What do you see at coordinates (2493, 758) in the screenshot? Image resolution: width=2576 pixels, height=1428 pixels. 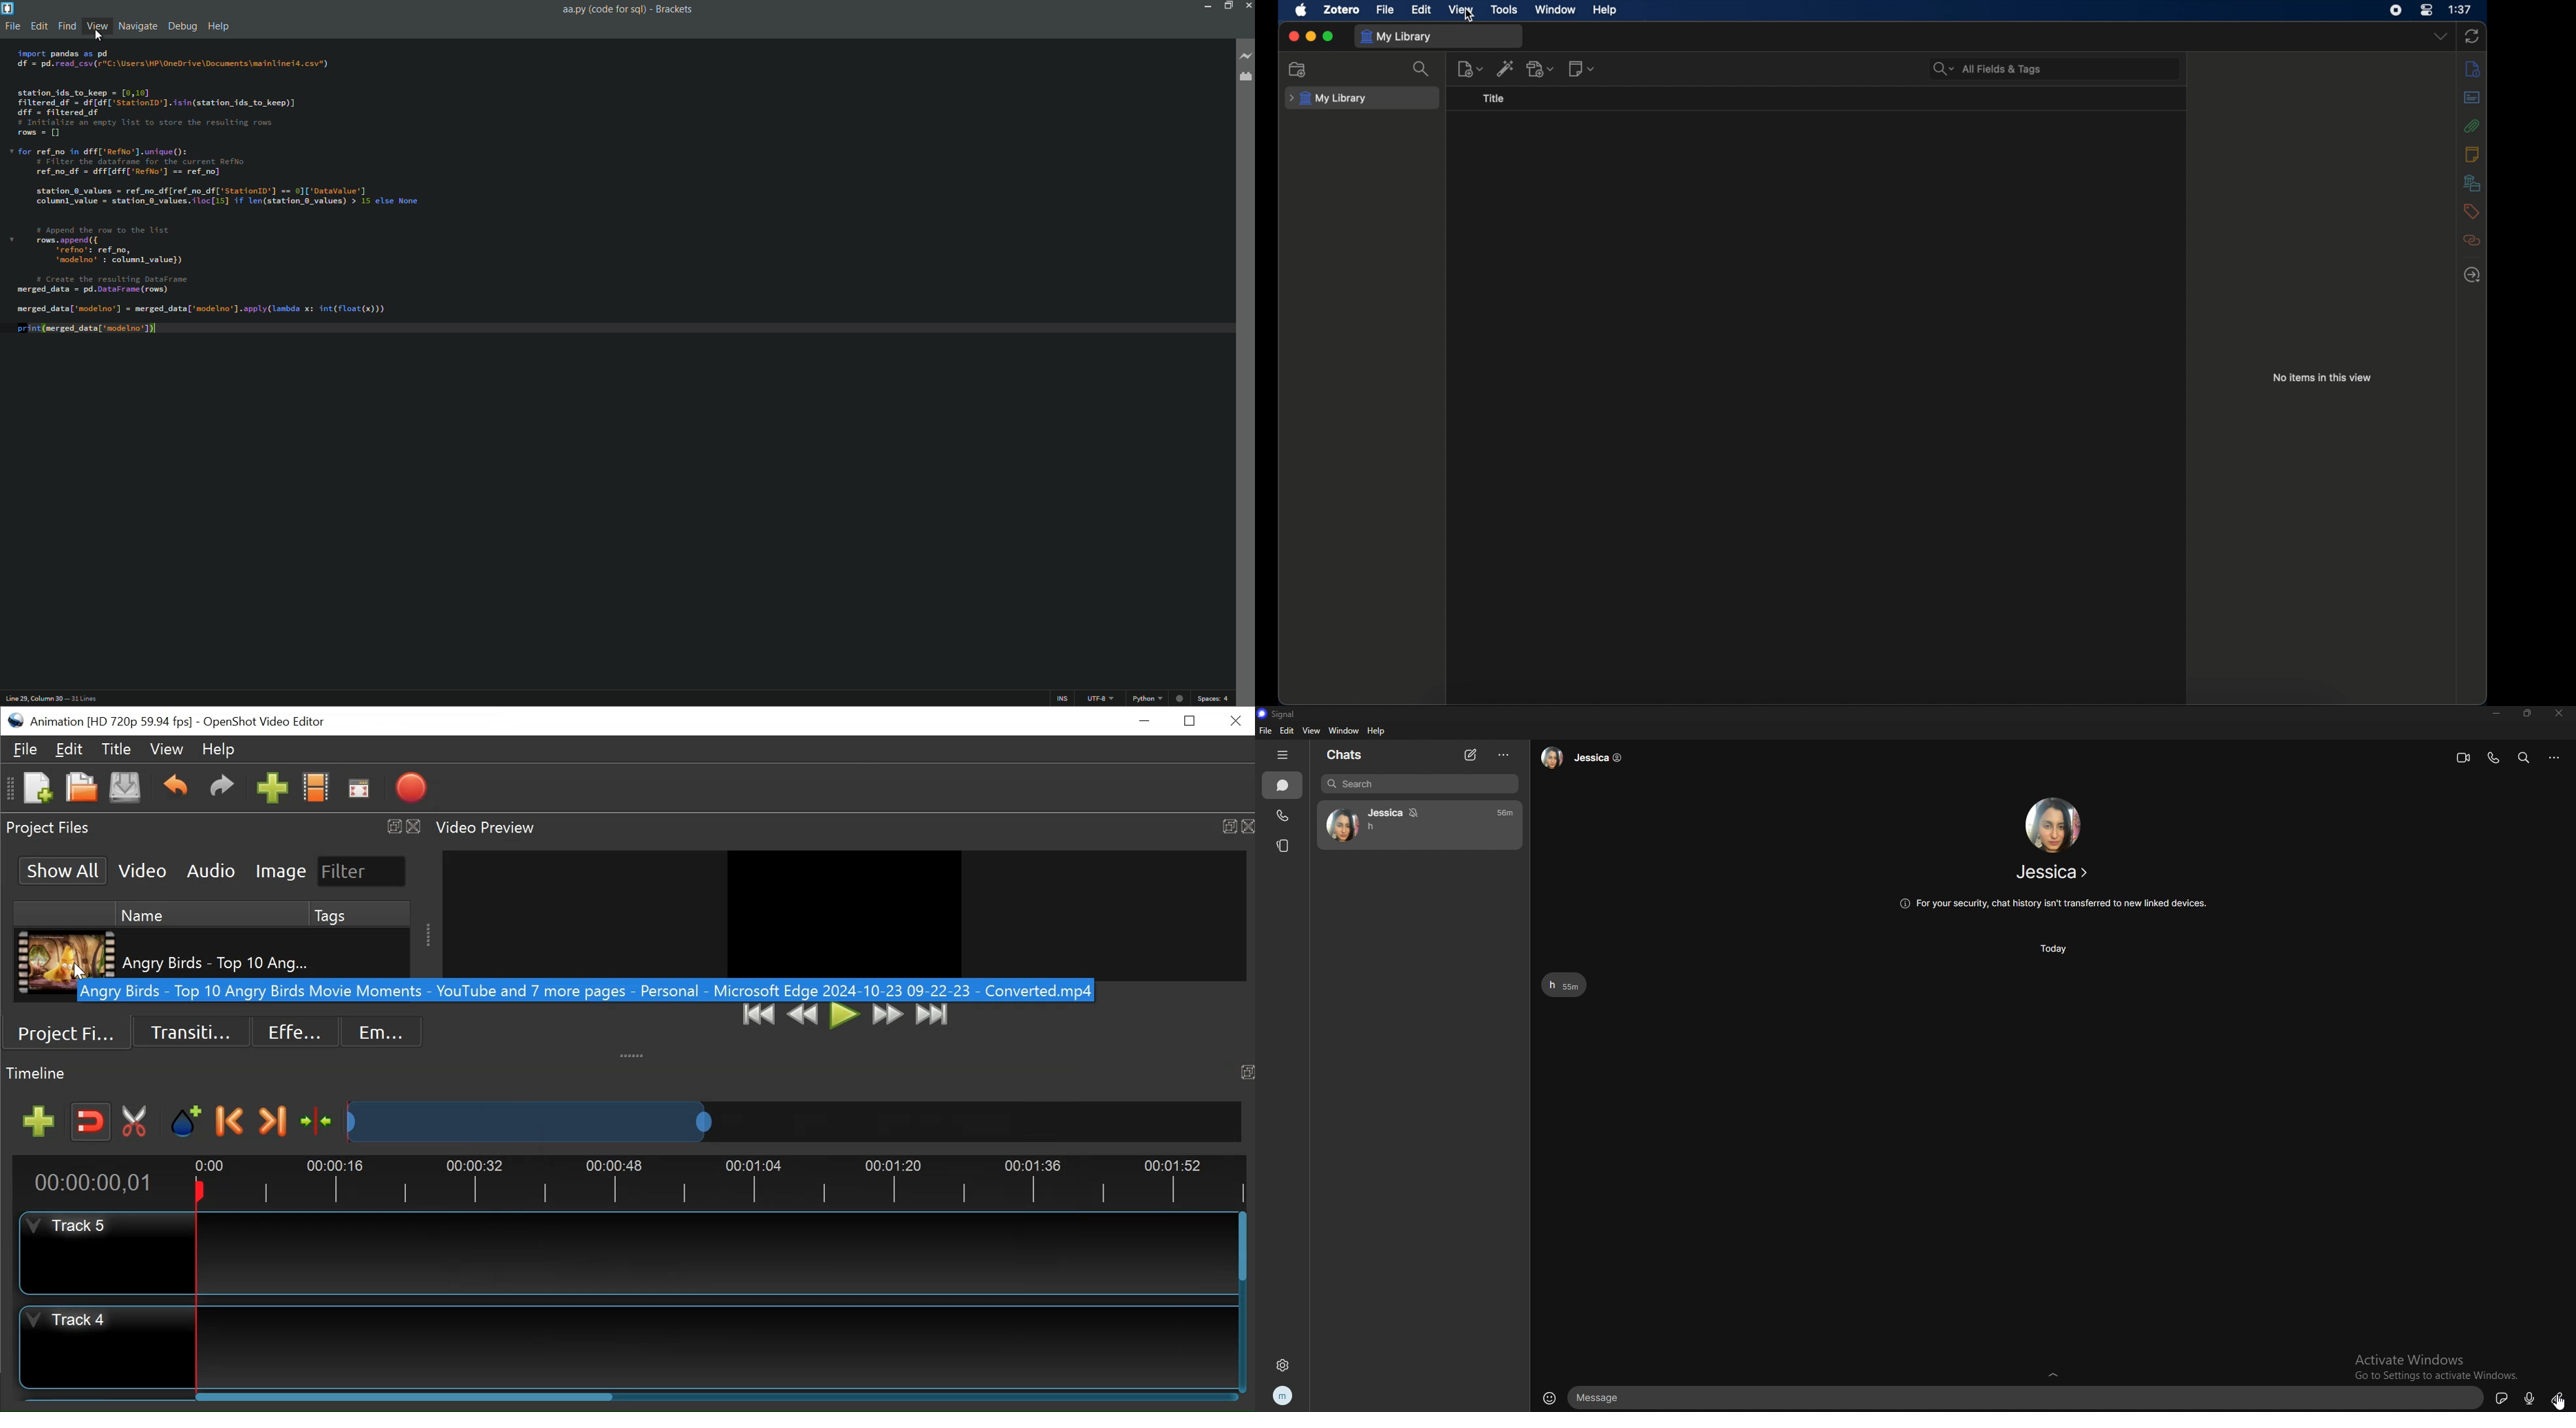 I see `voice call` at bounding box center [2493, 758].